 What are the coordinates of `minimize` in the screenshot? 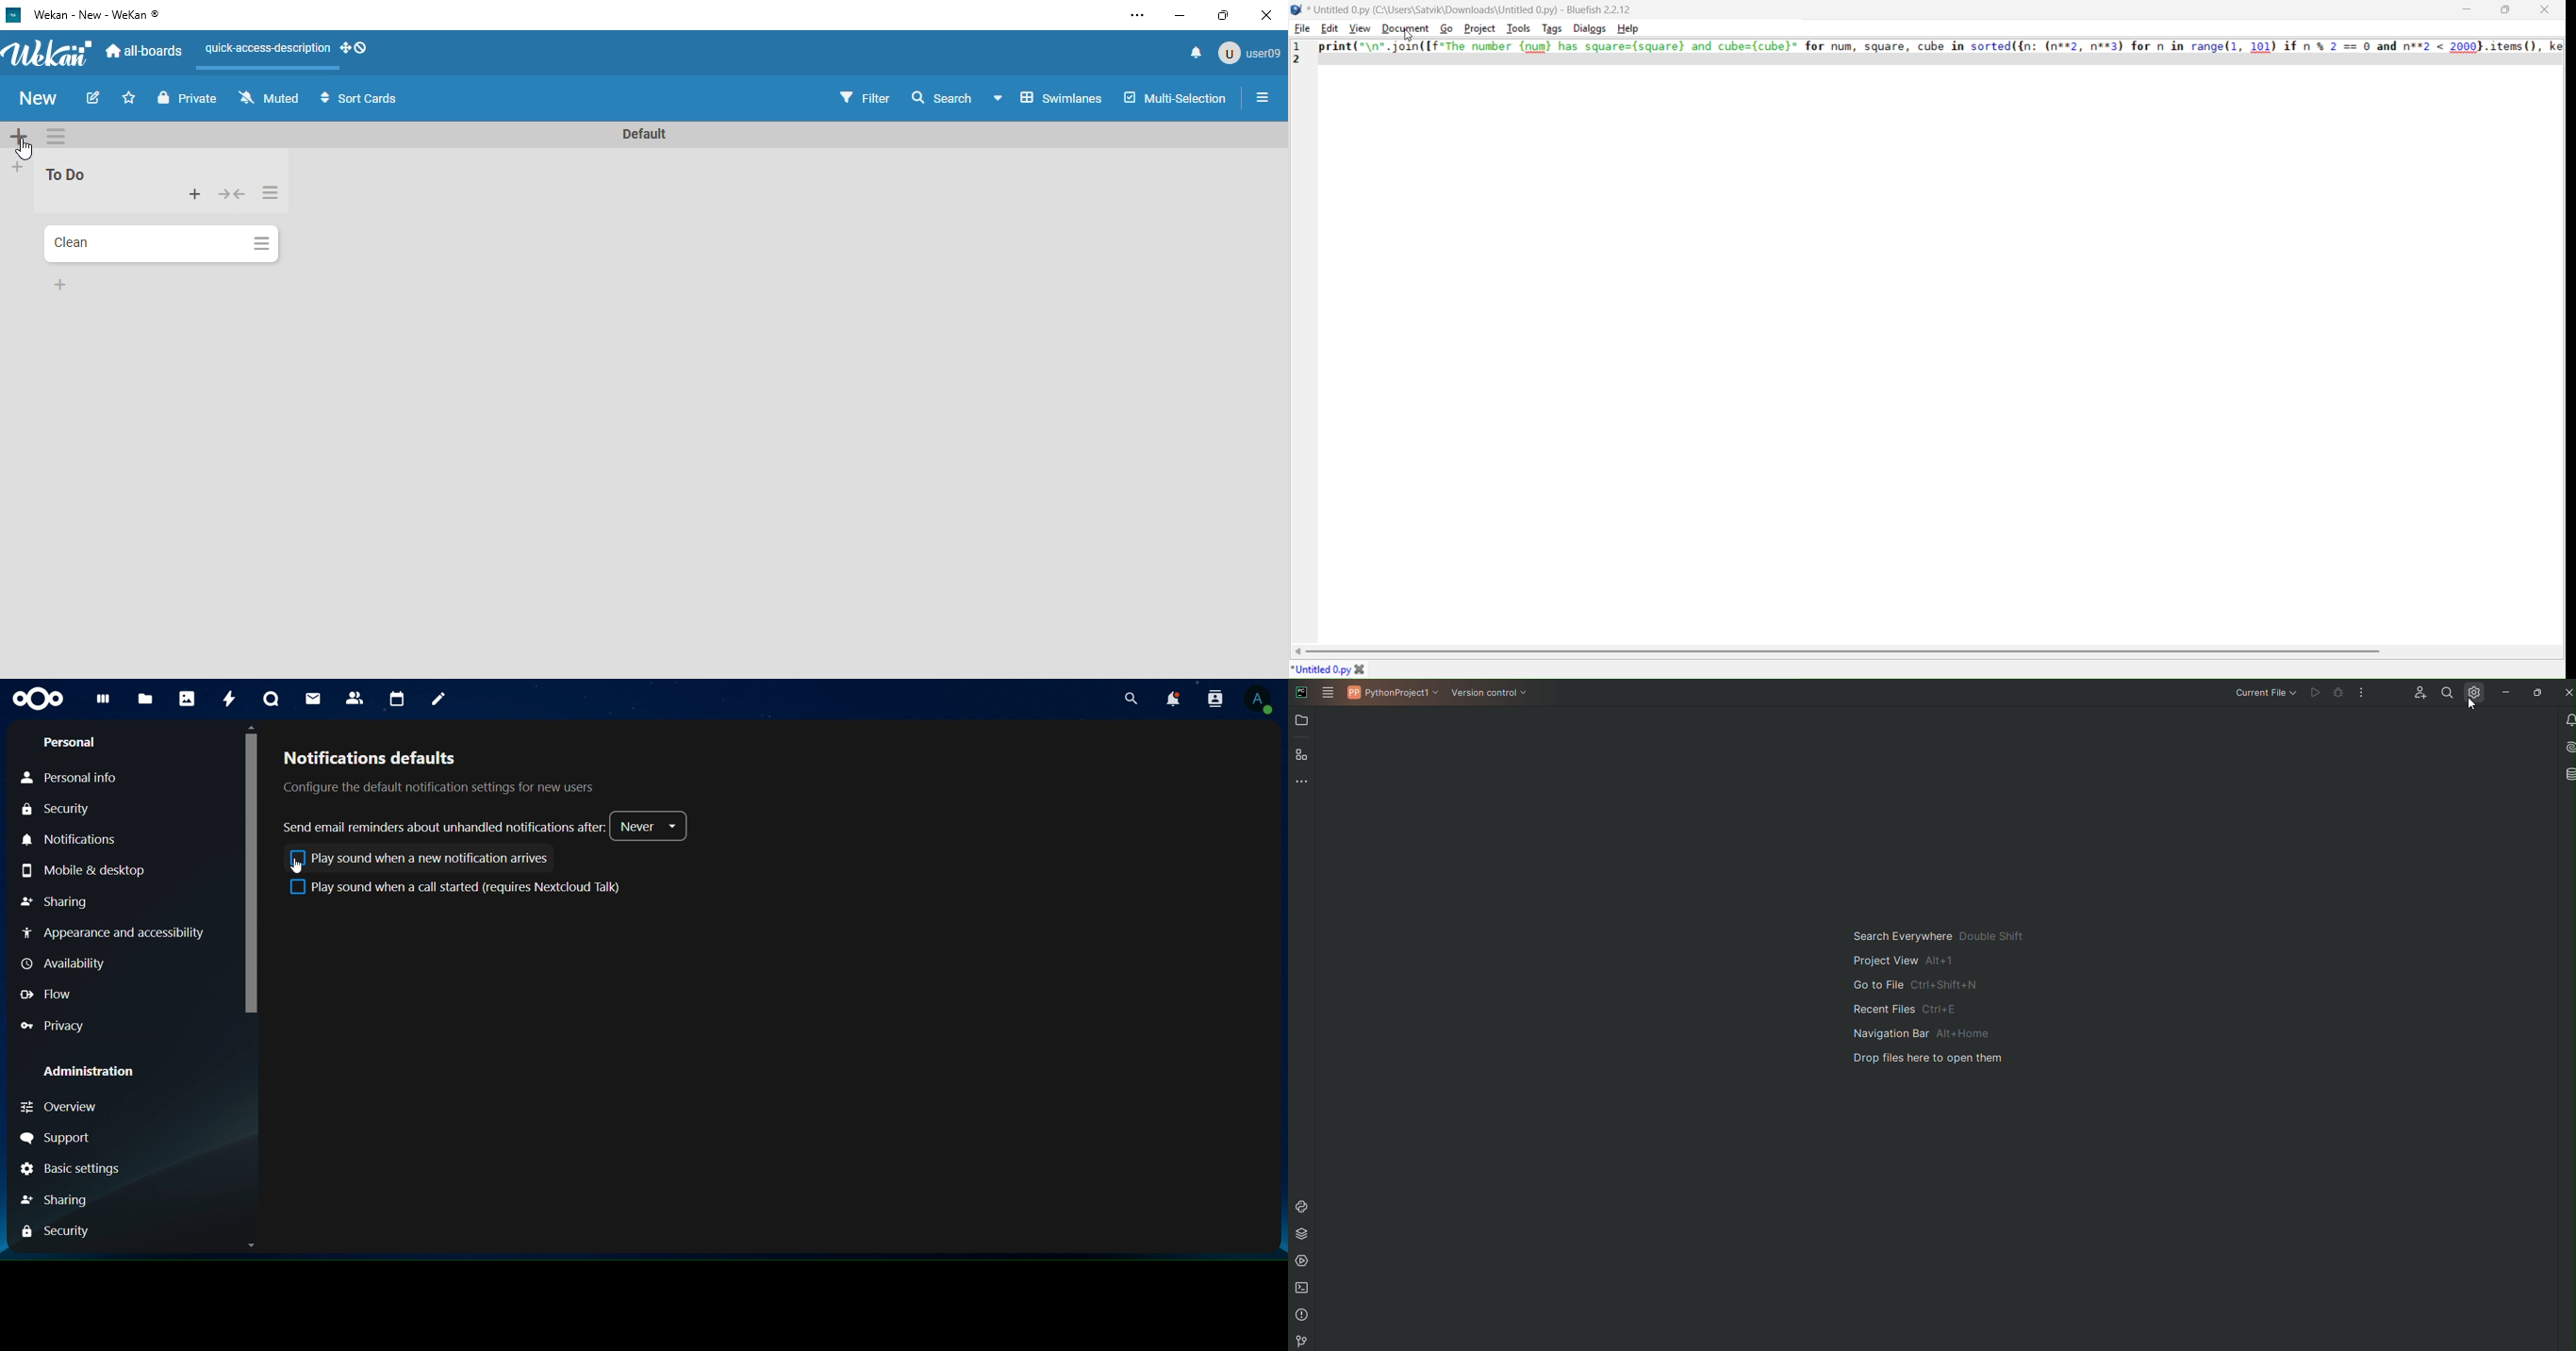 It's located at (1181, 16).